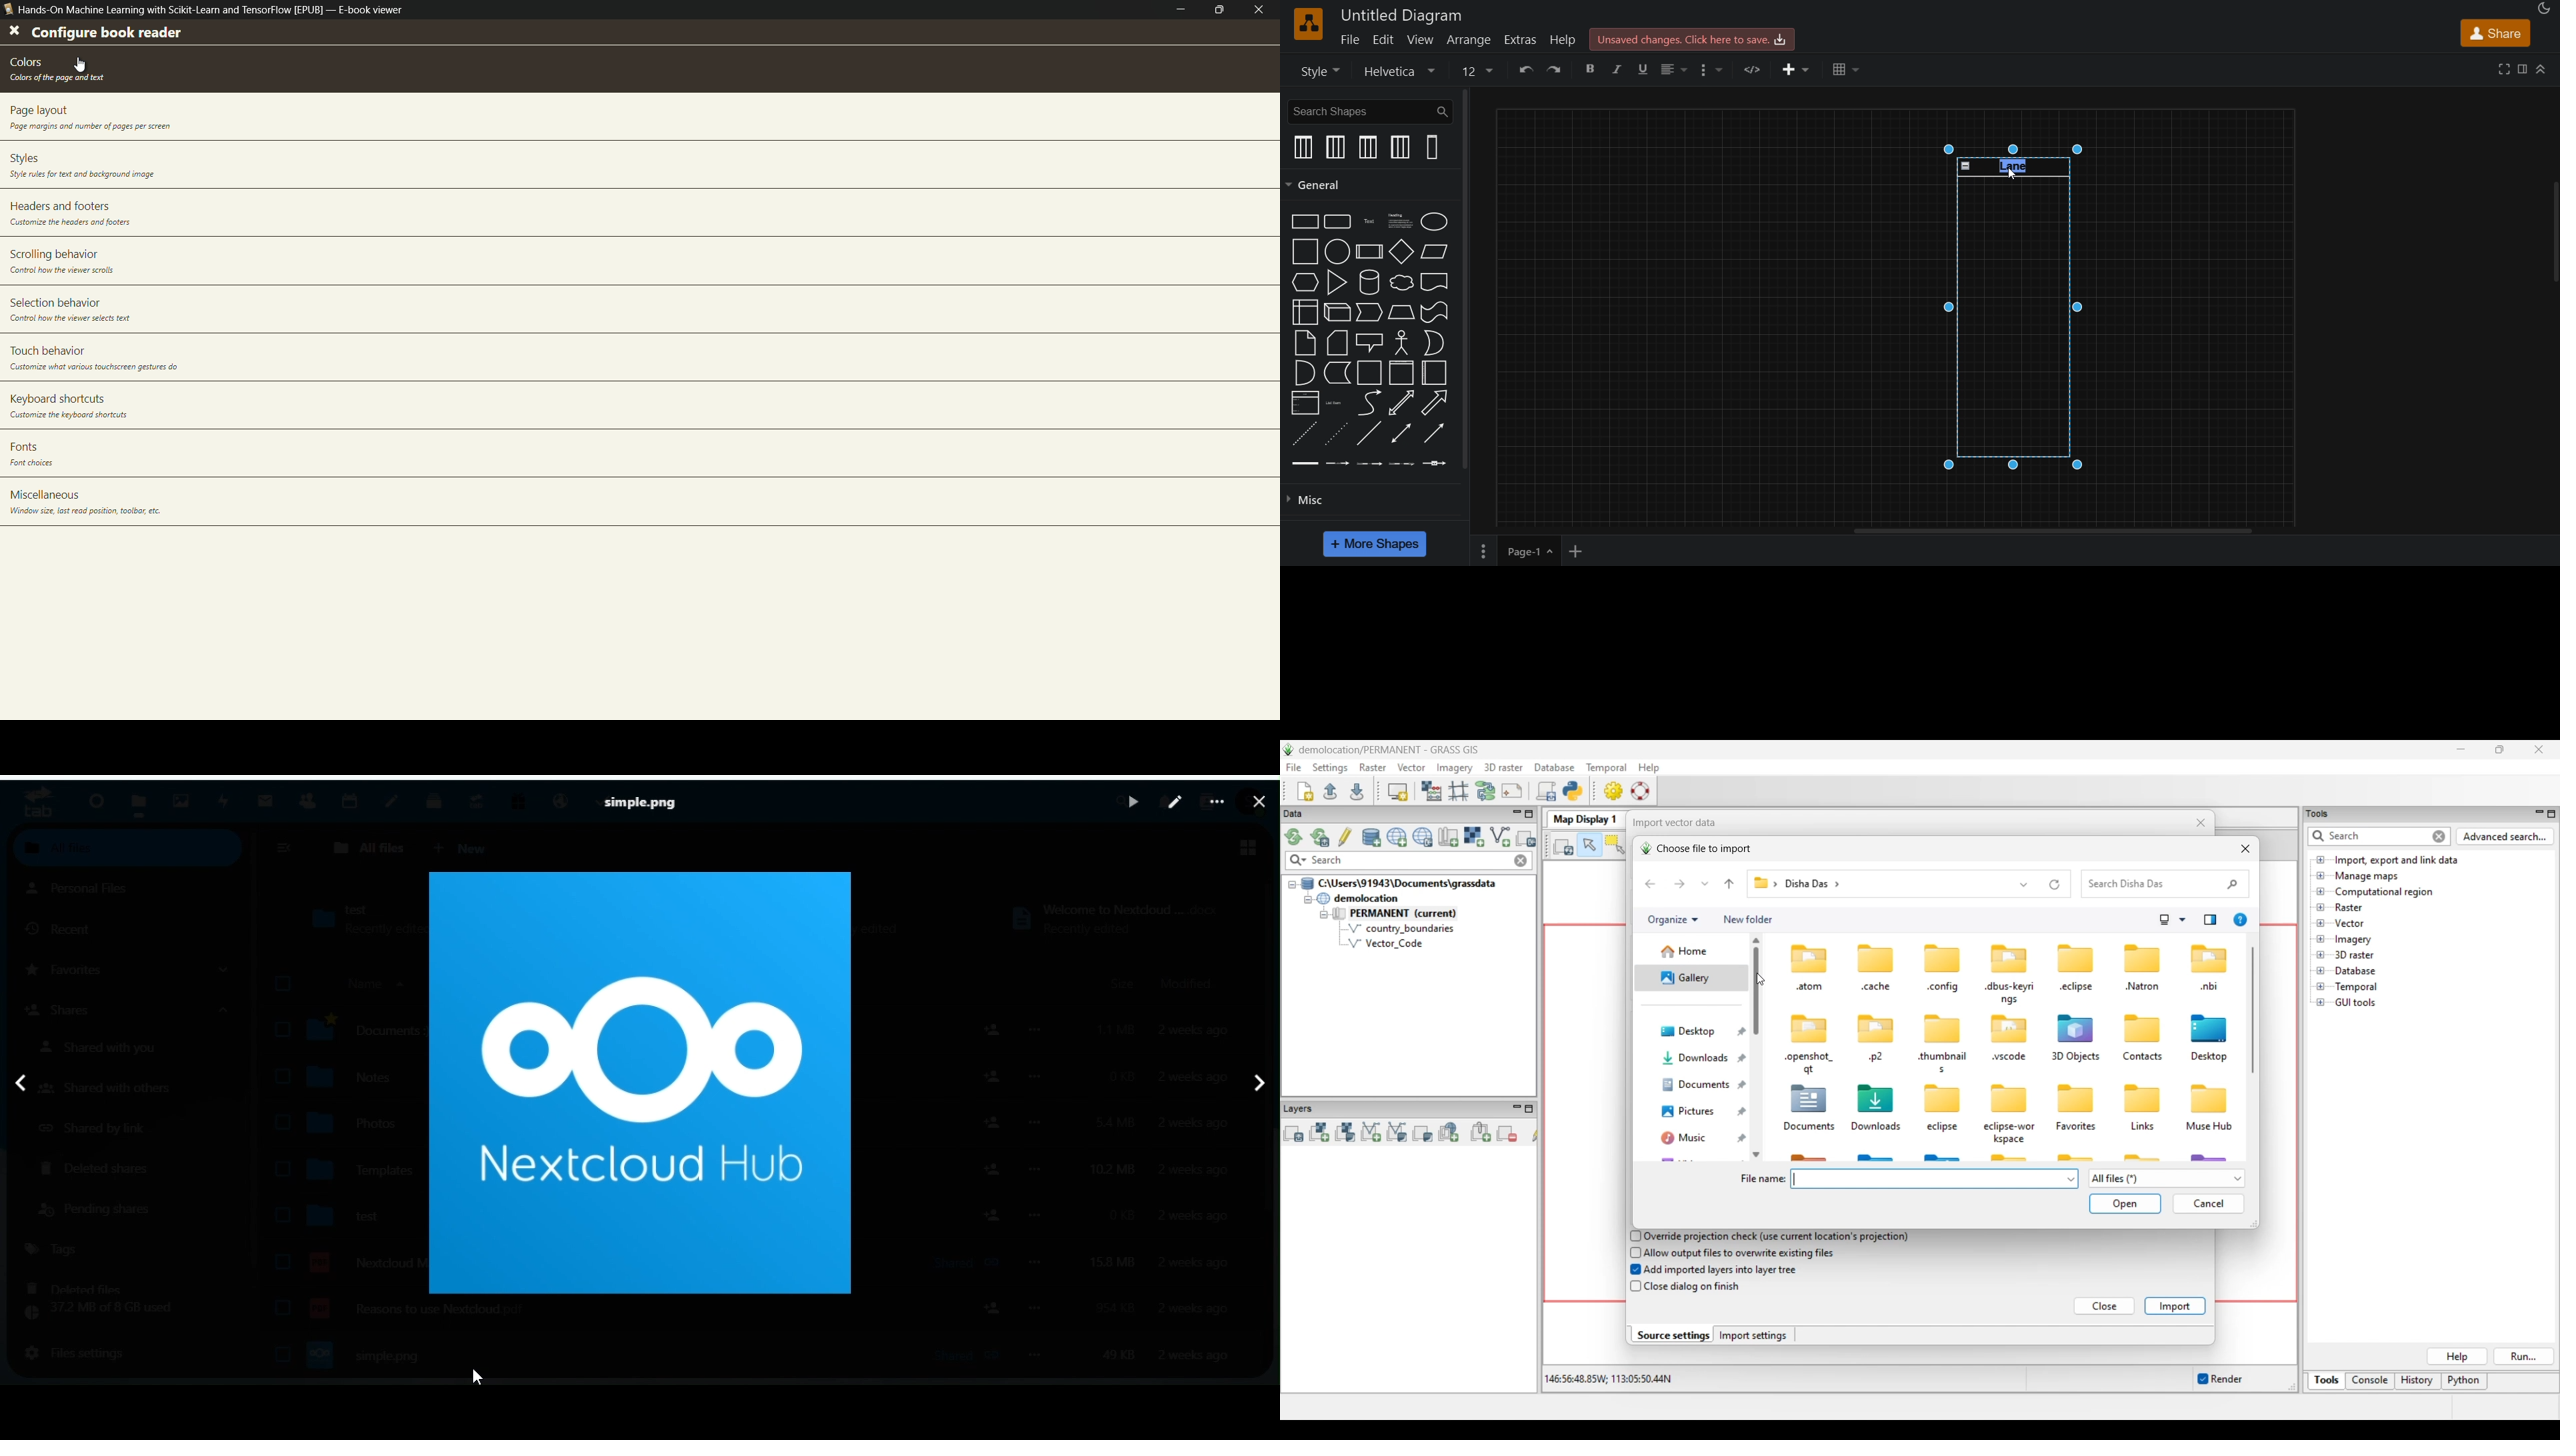  Describe the element at coordinates (1397, 71) in the screenshot. I see `font family` at that location.